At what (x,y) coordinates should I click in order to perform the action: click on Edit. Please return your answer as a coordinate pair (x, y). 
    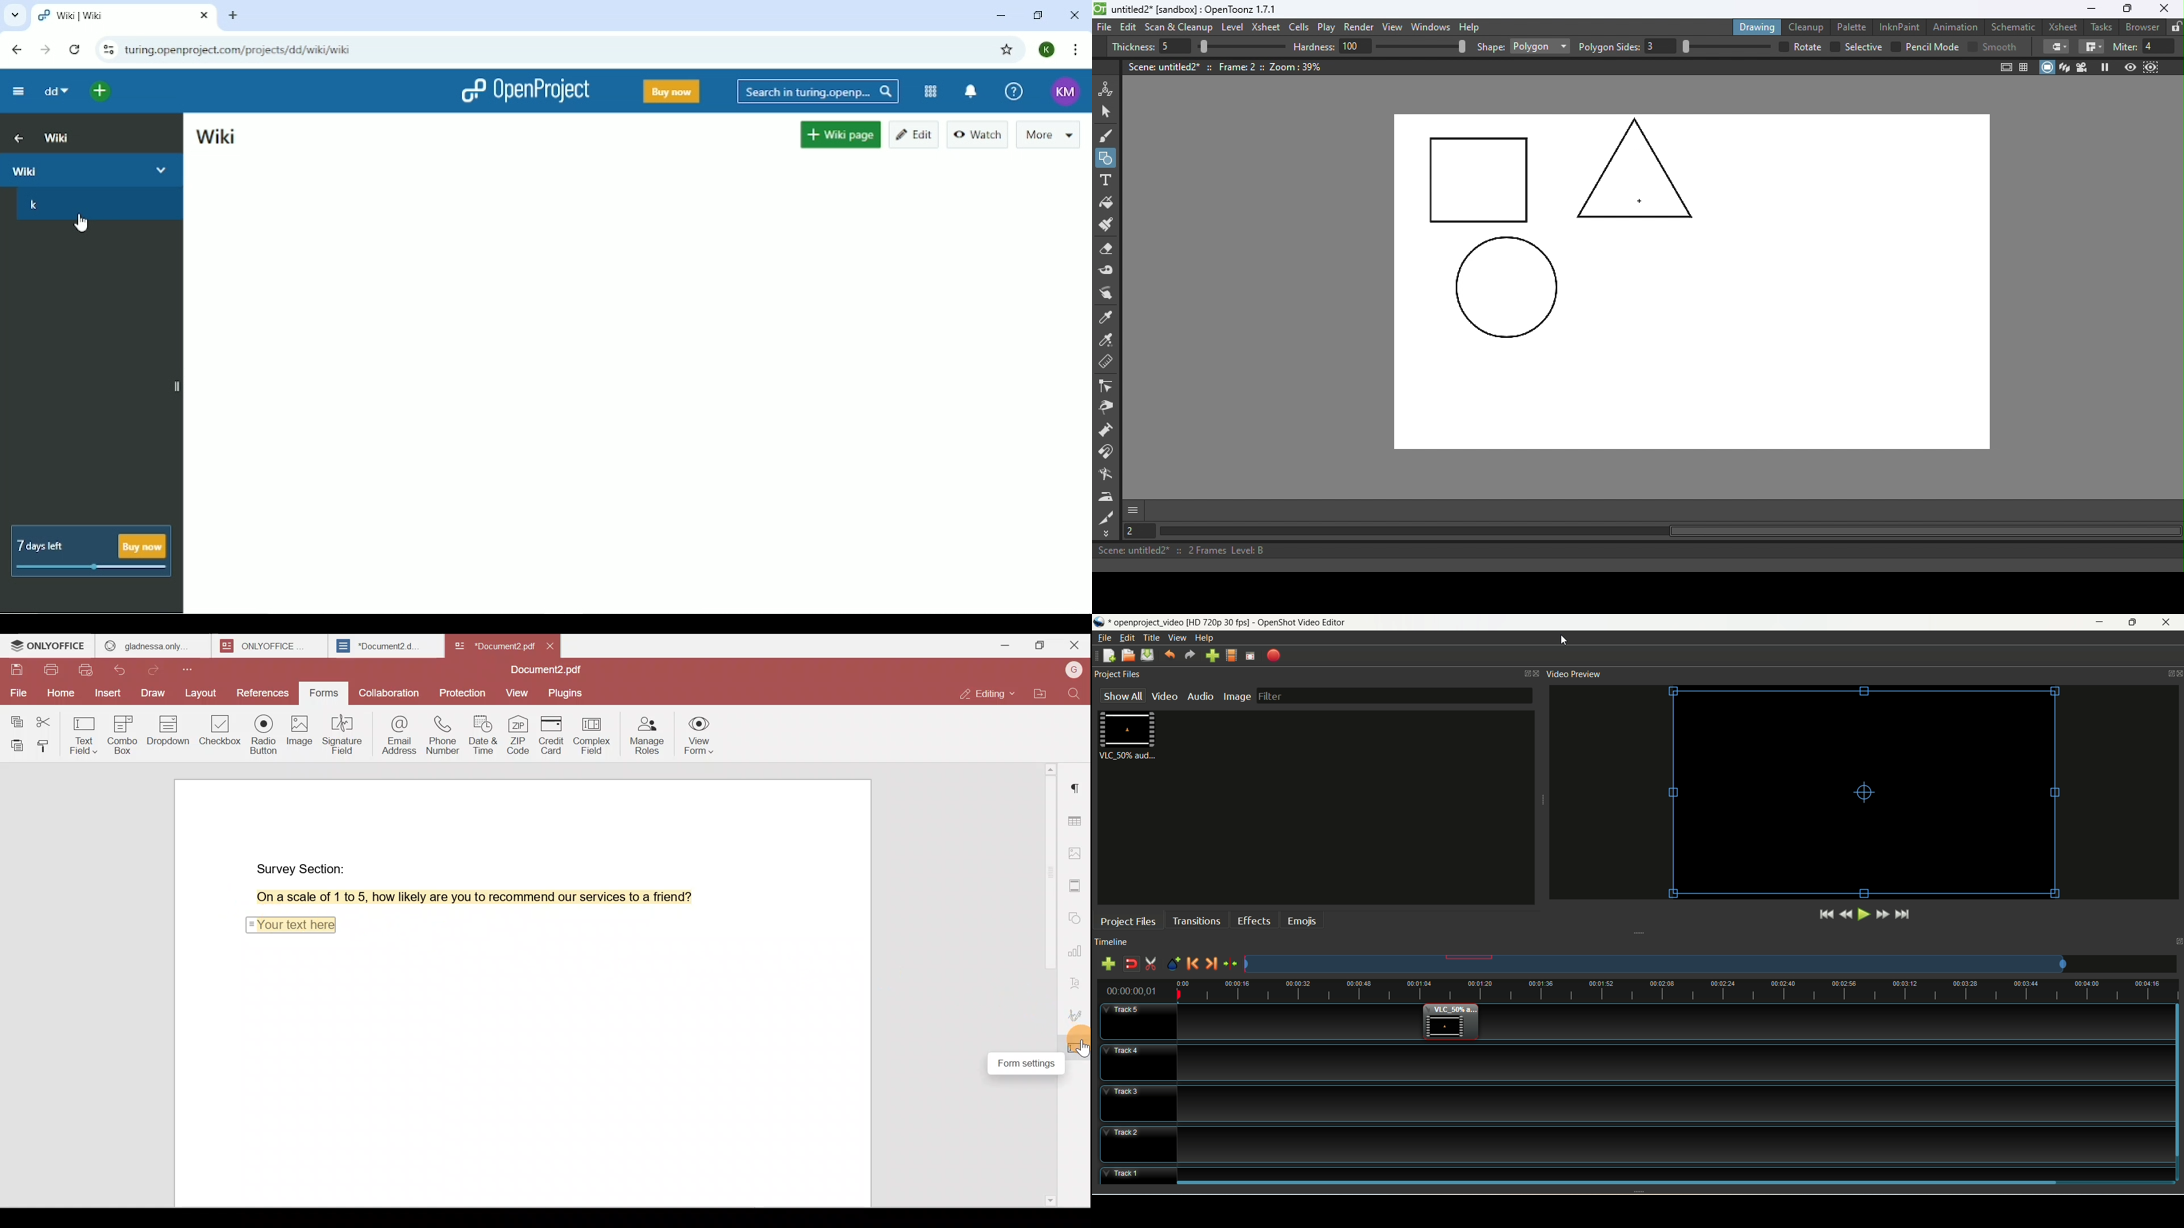
    Looking at the image, I should click on (913, 135).